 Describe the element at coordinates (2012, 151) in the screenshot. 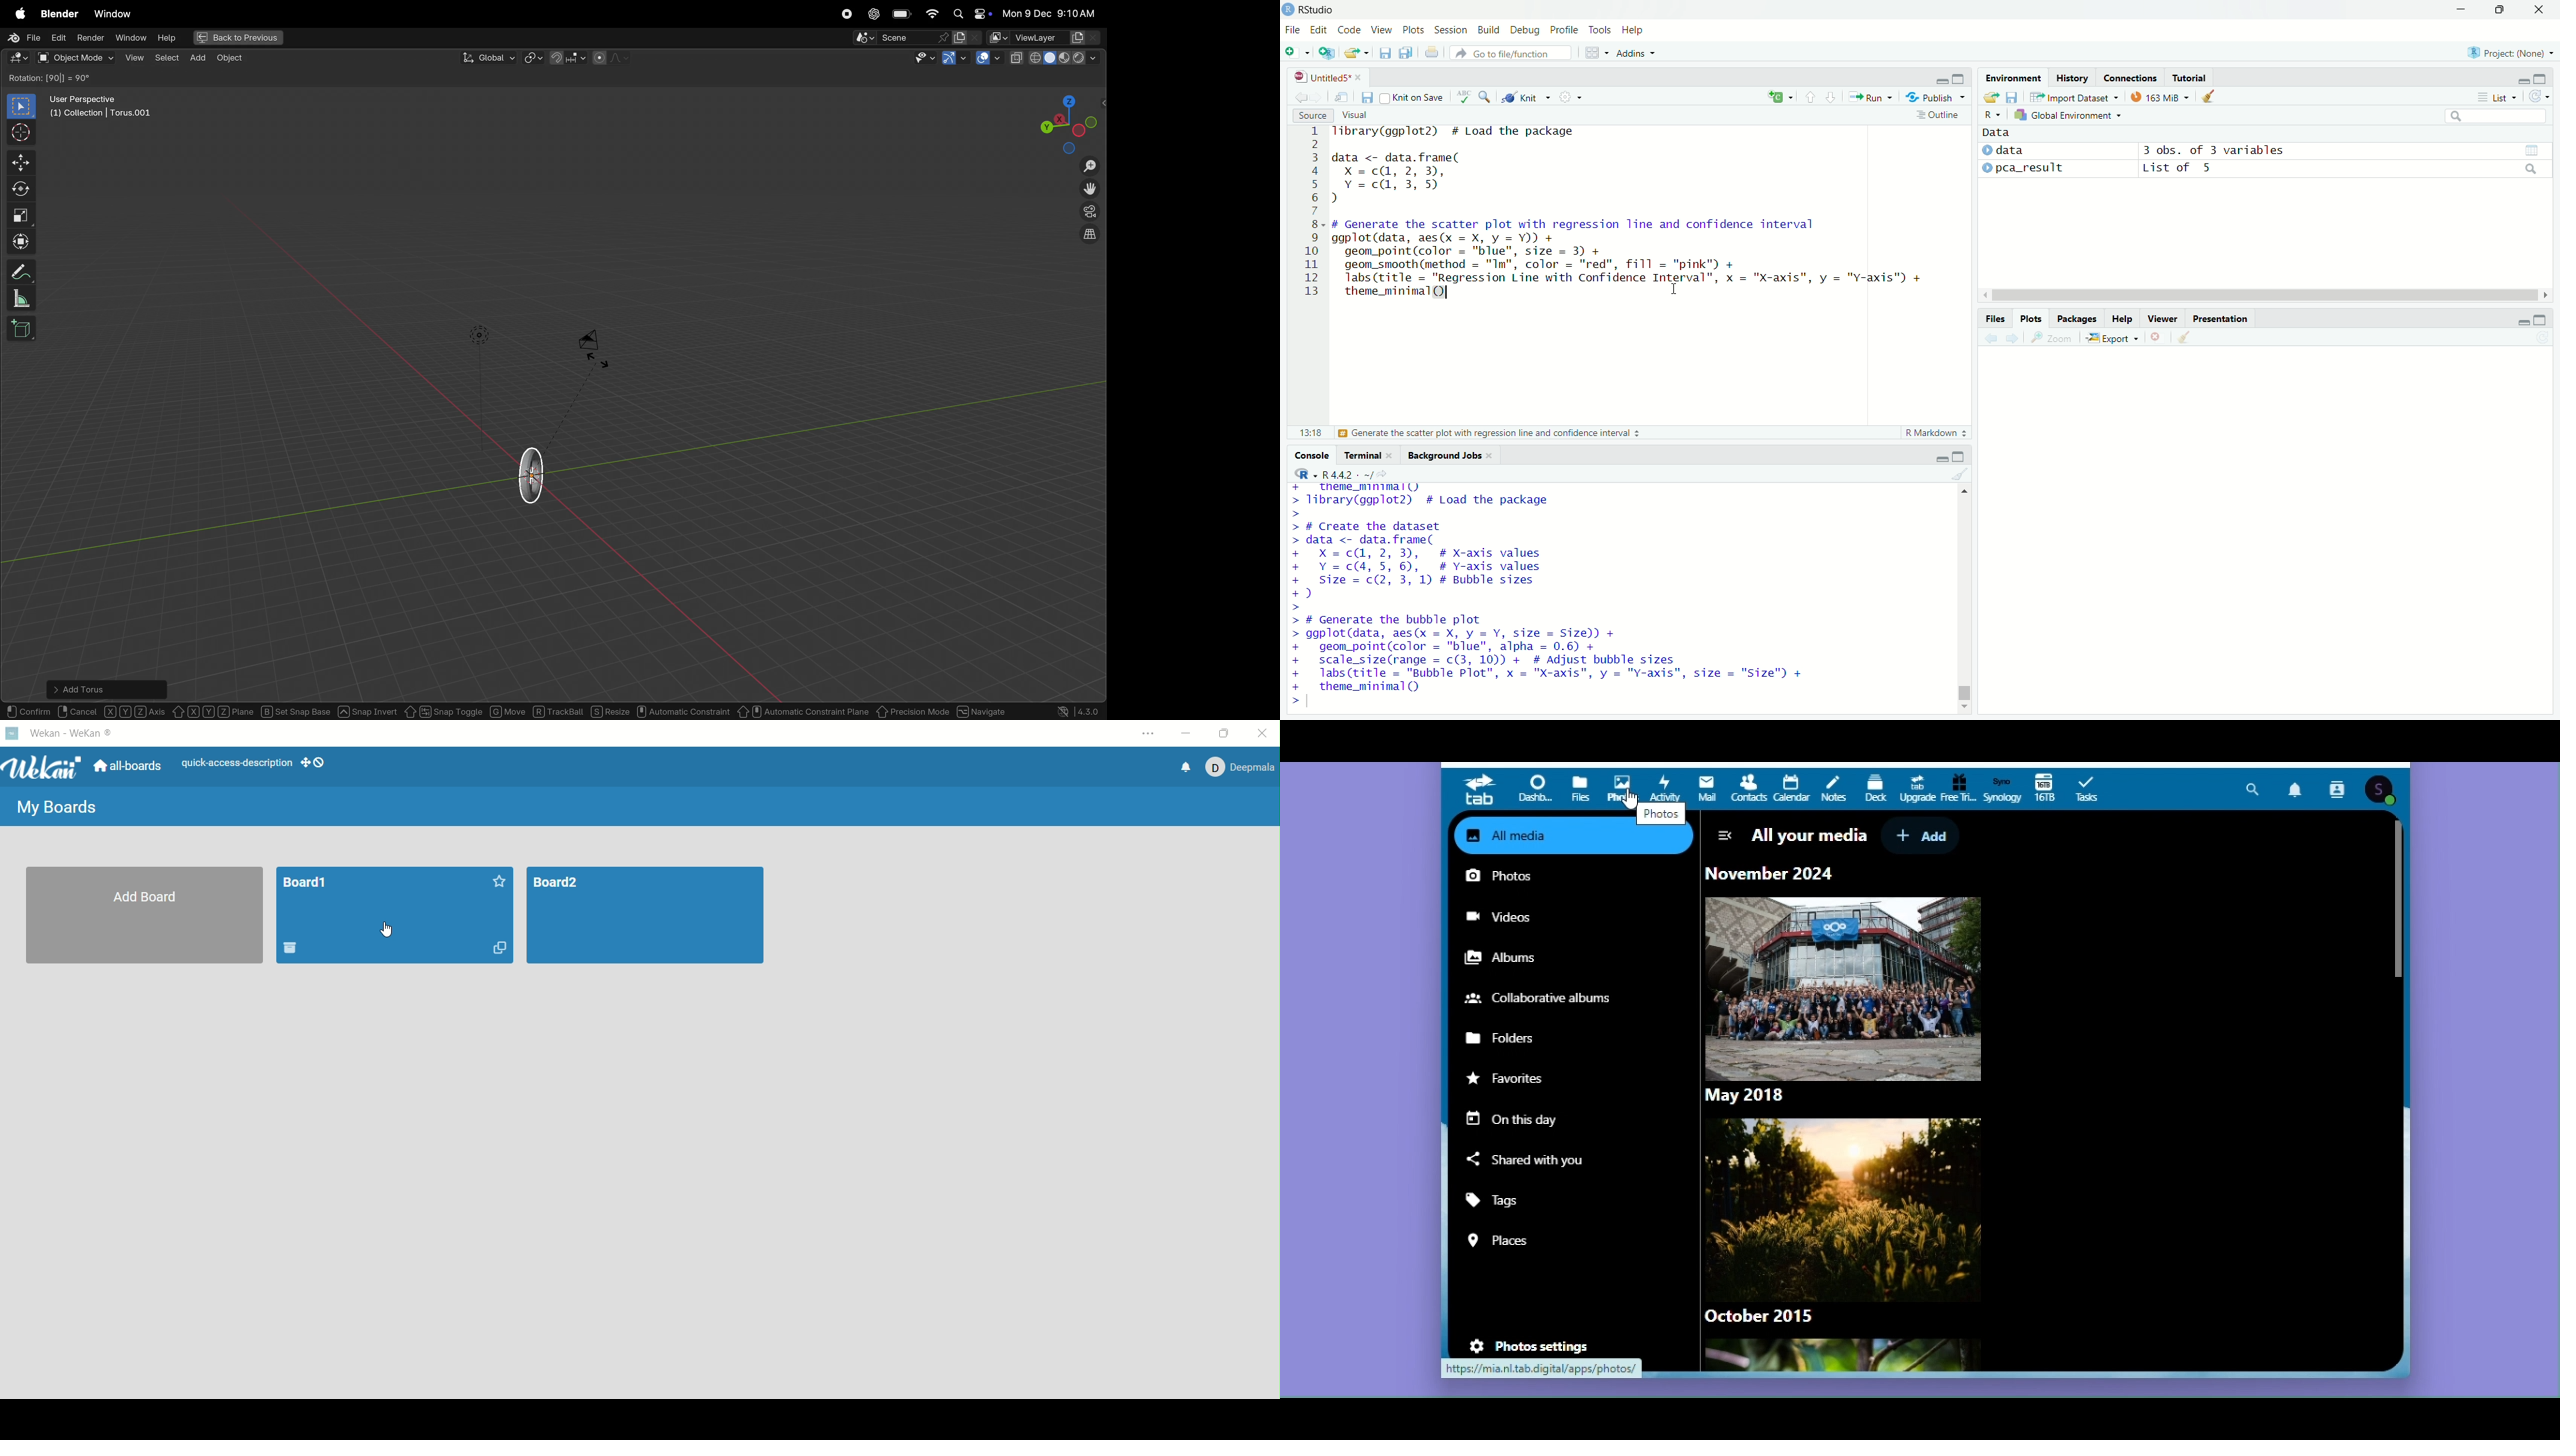

I see `data` at that location.